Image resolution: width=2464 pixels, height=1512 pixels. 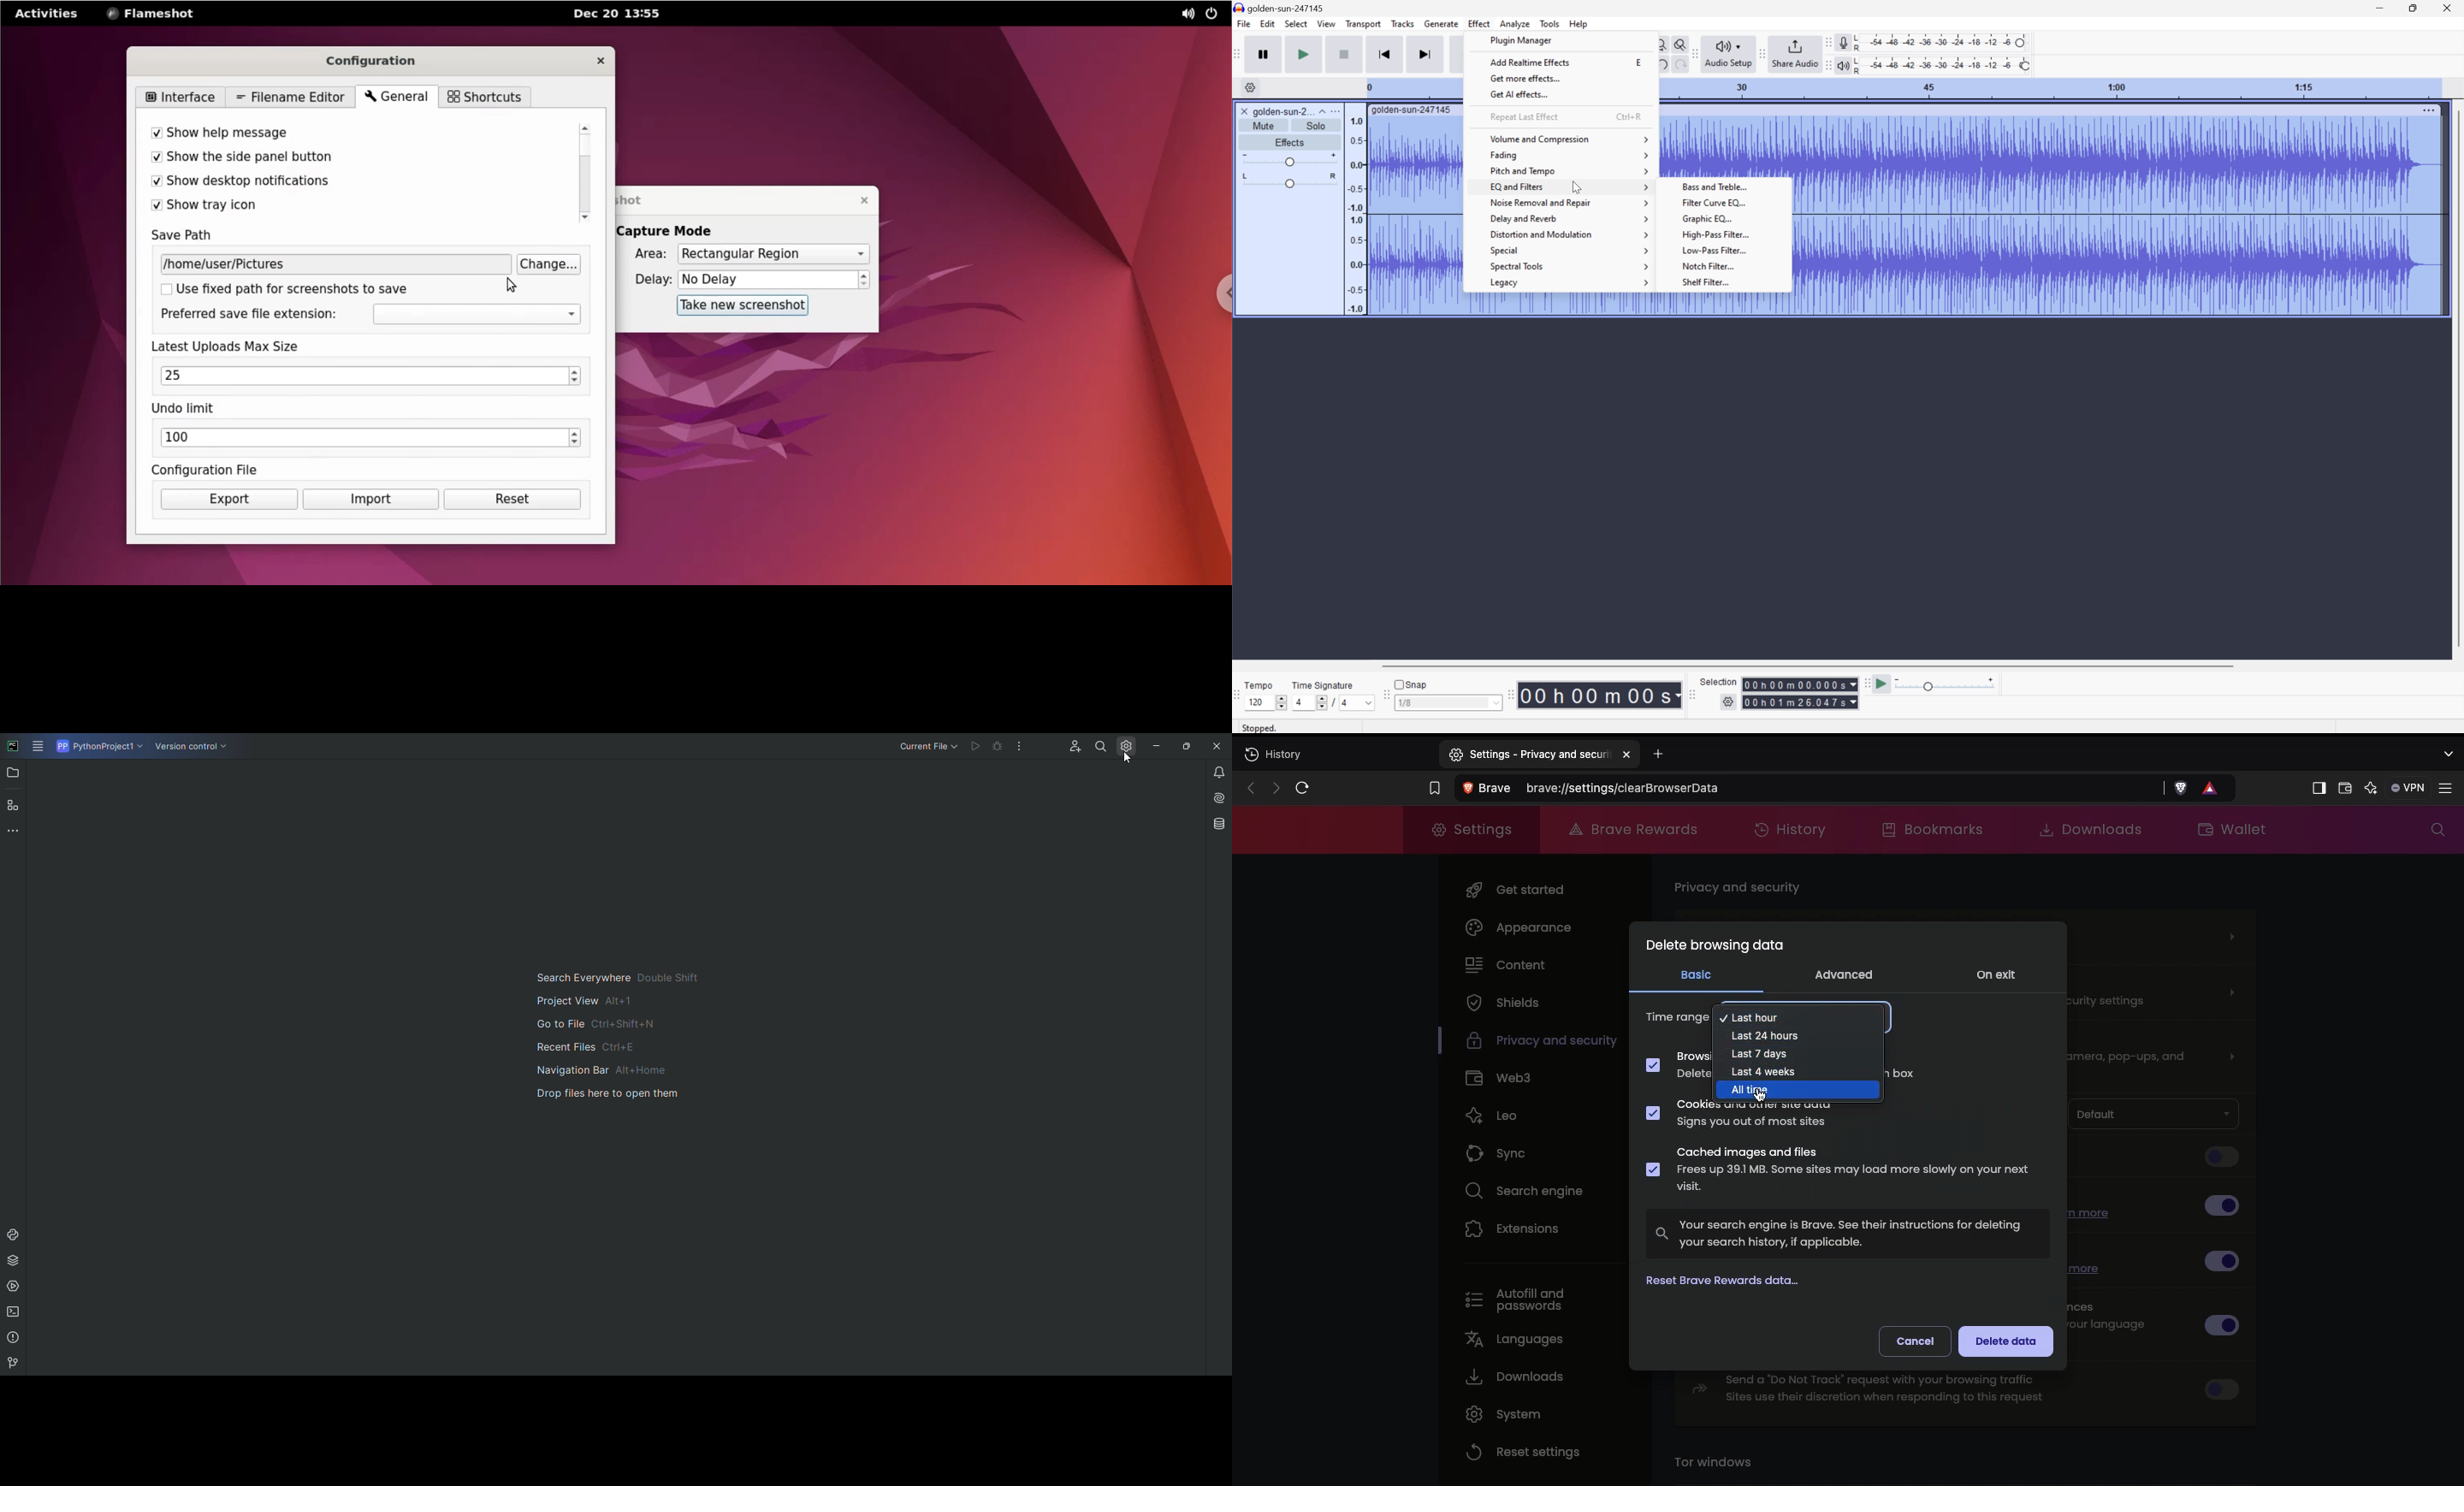 What do you see at coordinates (1304, 53) in the screenshot?
I see `Play` at bounding box center [1304, 53].